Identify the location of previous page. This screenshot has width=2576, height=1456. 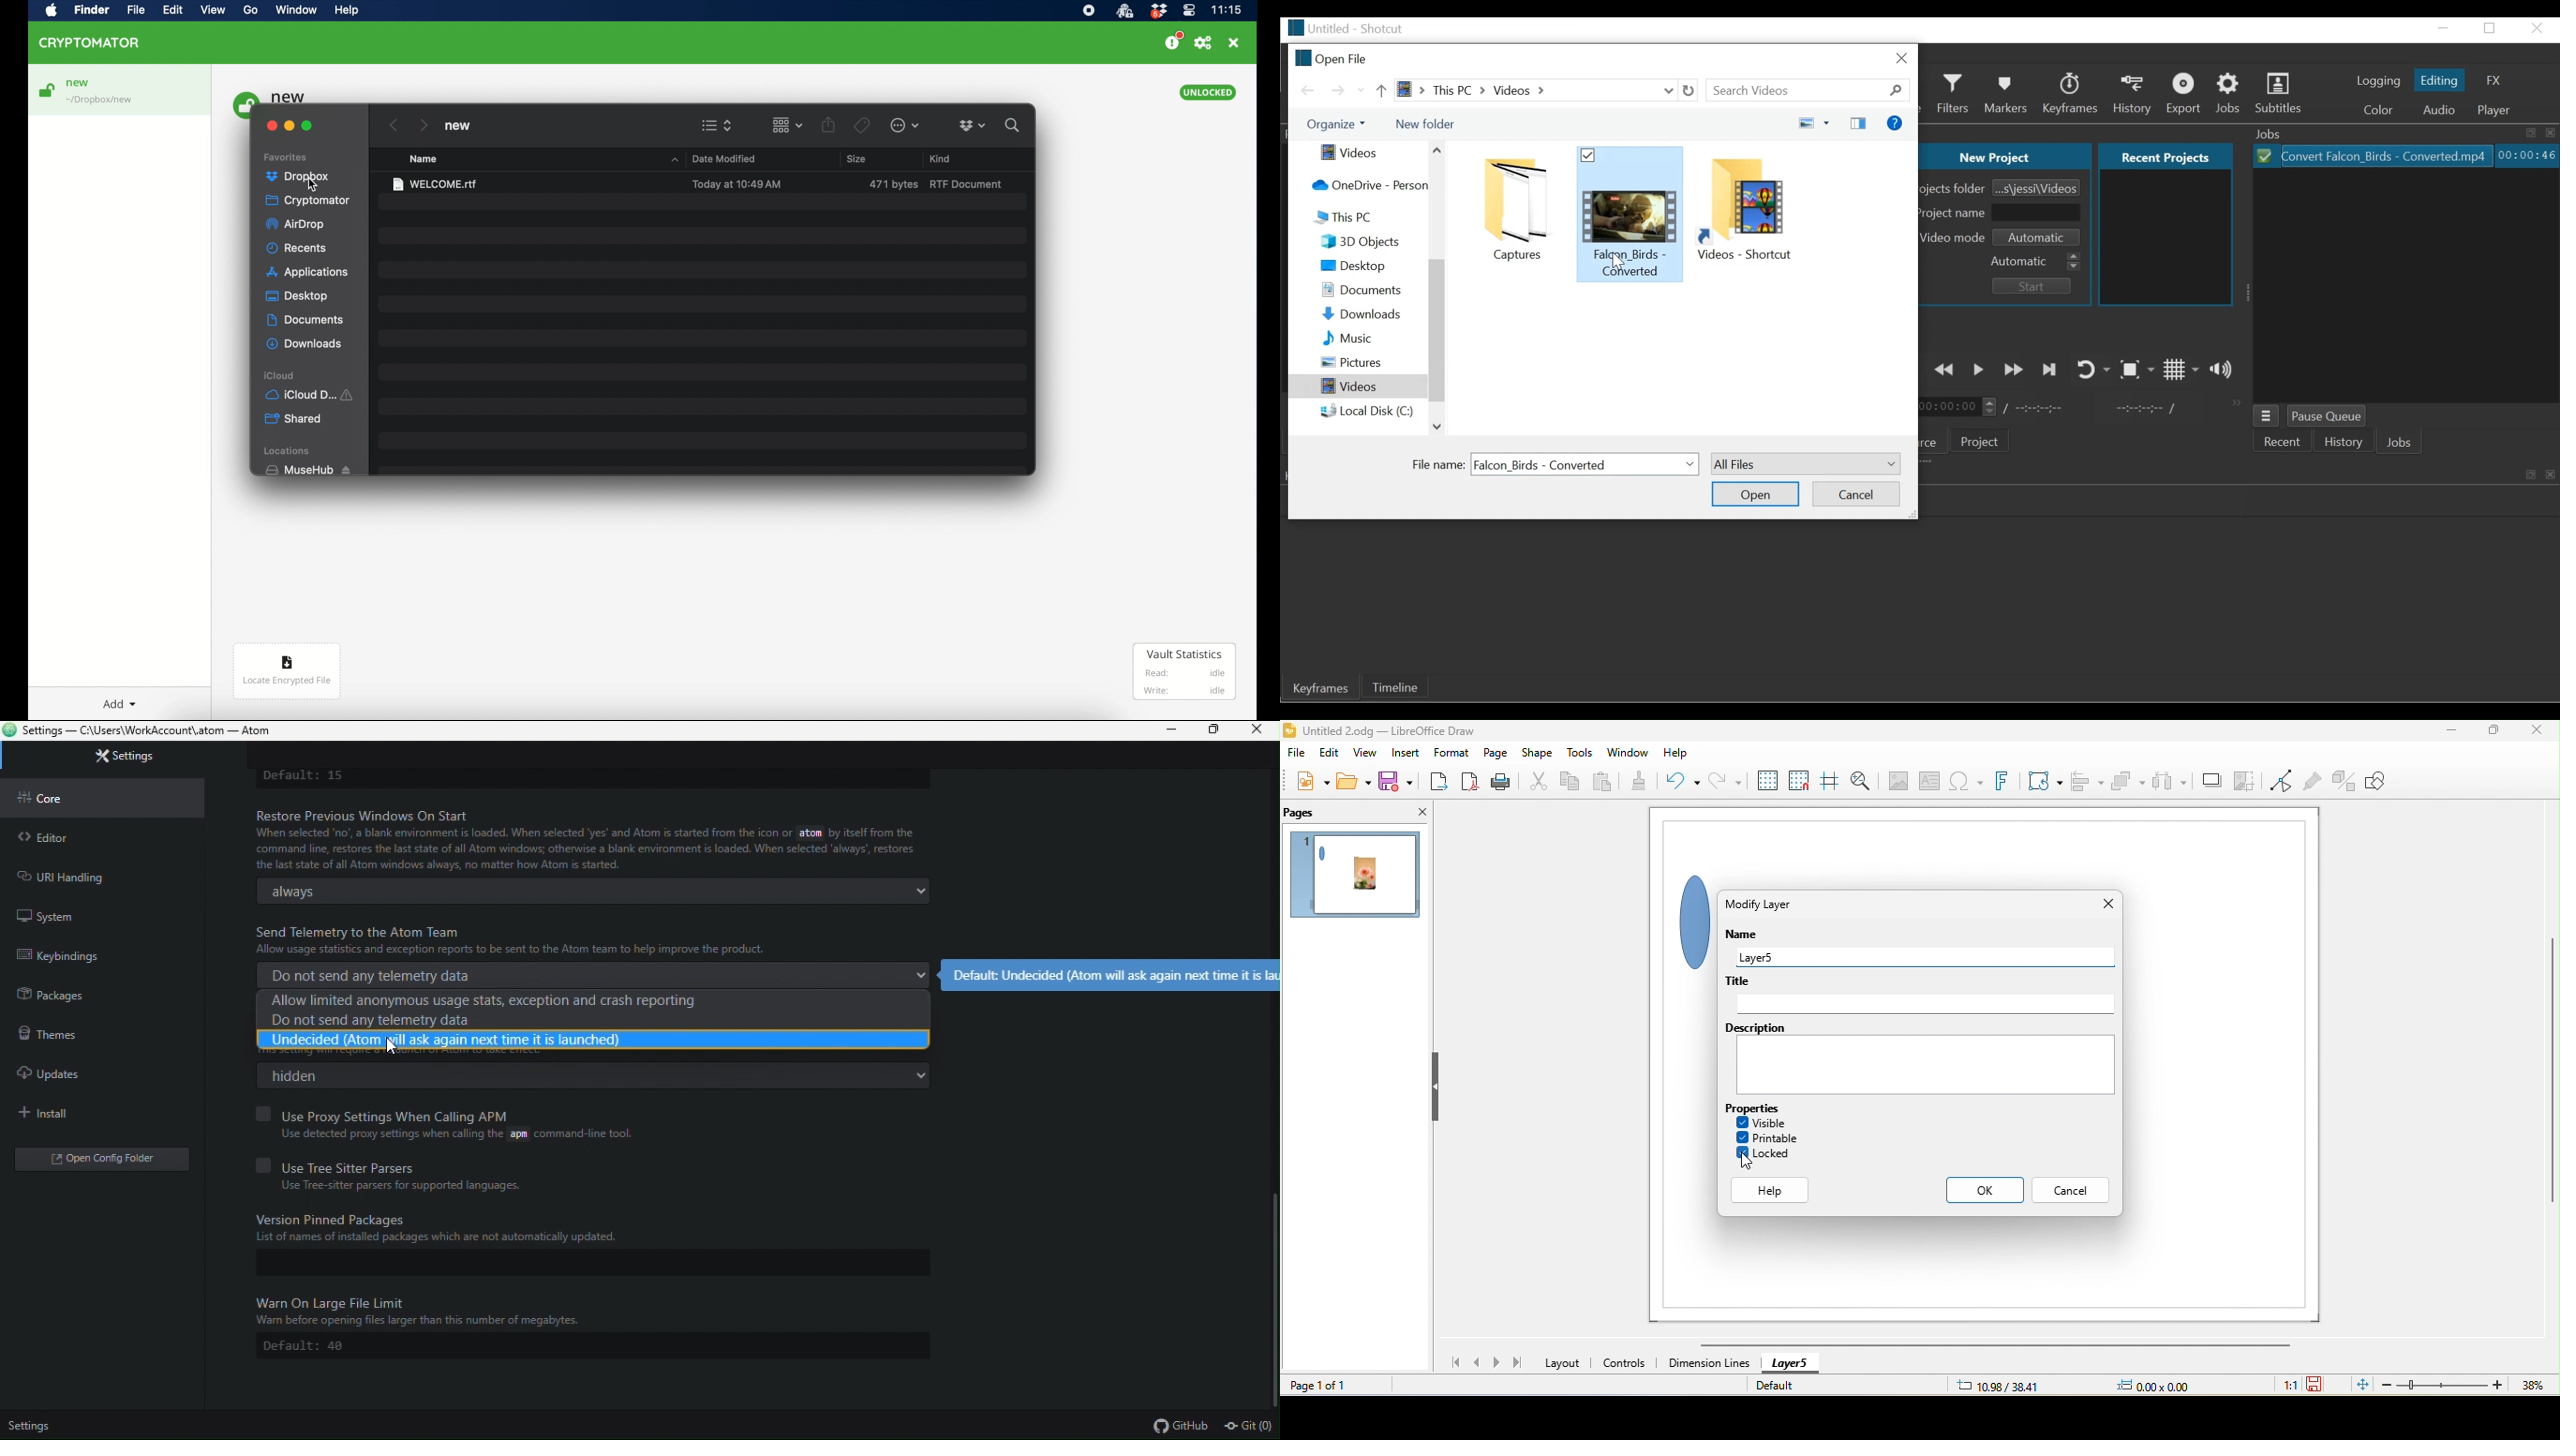
(1478, 1363).